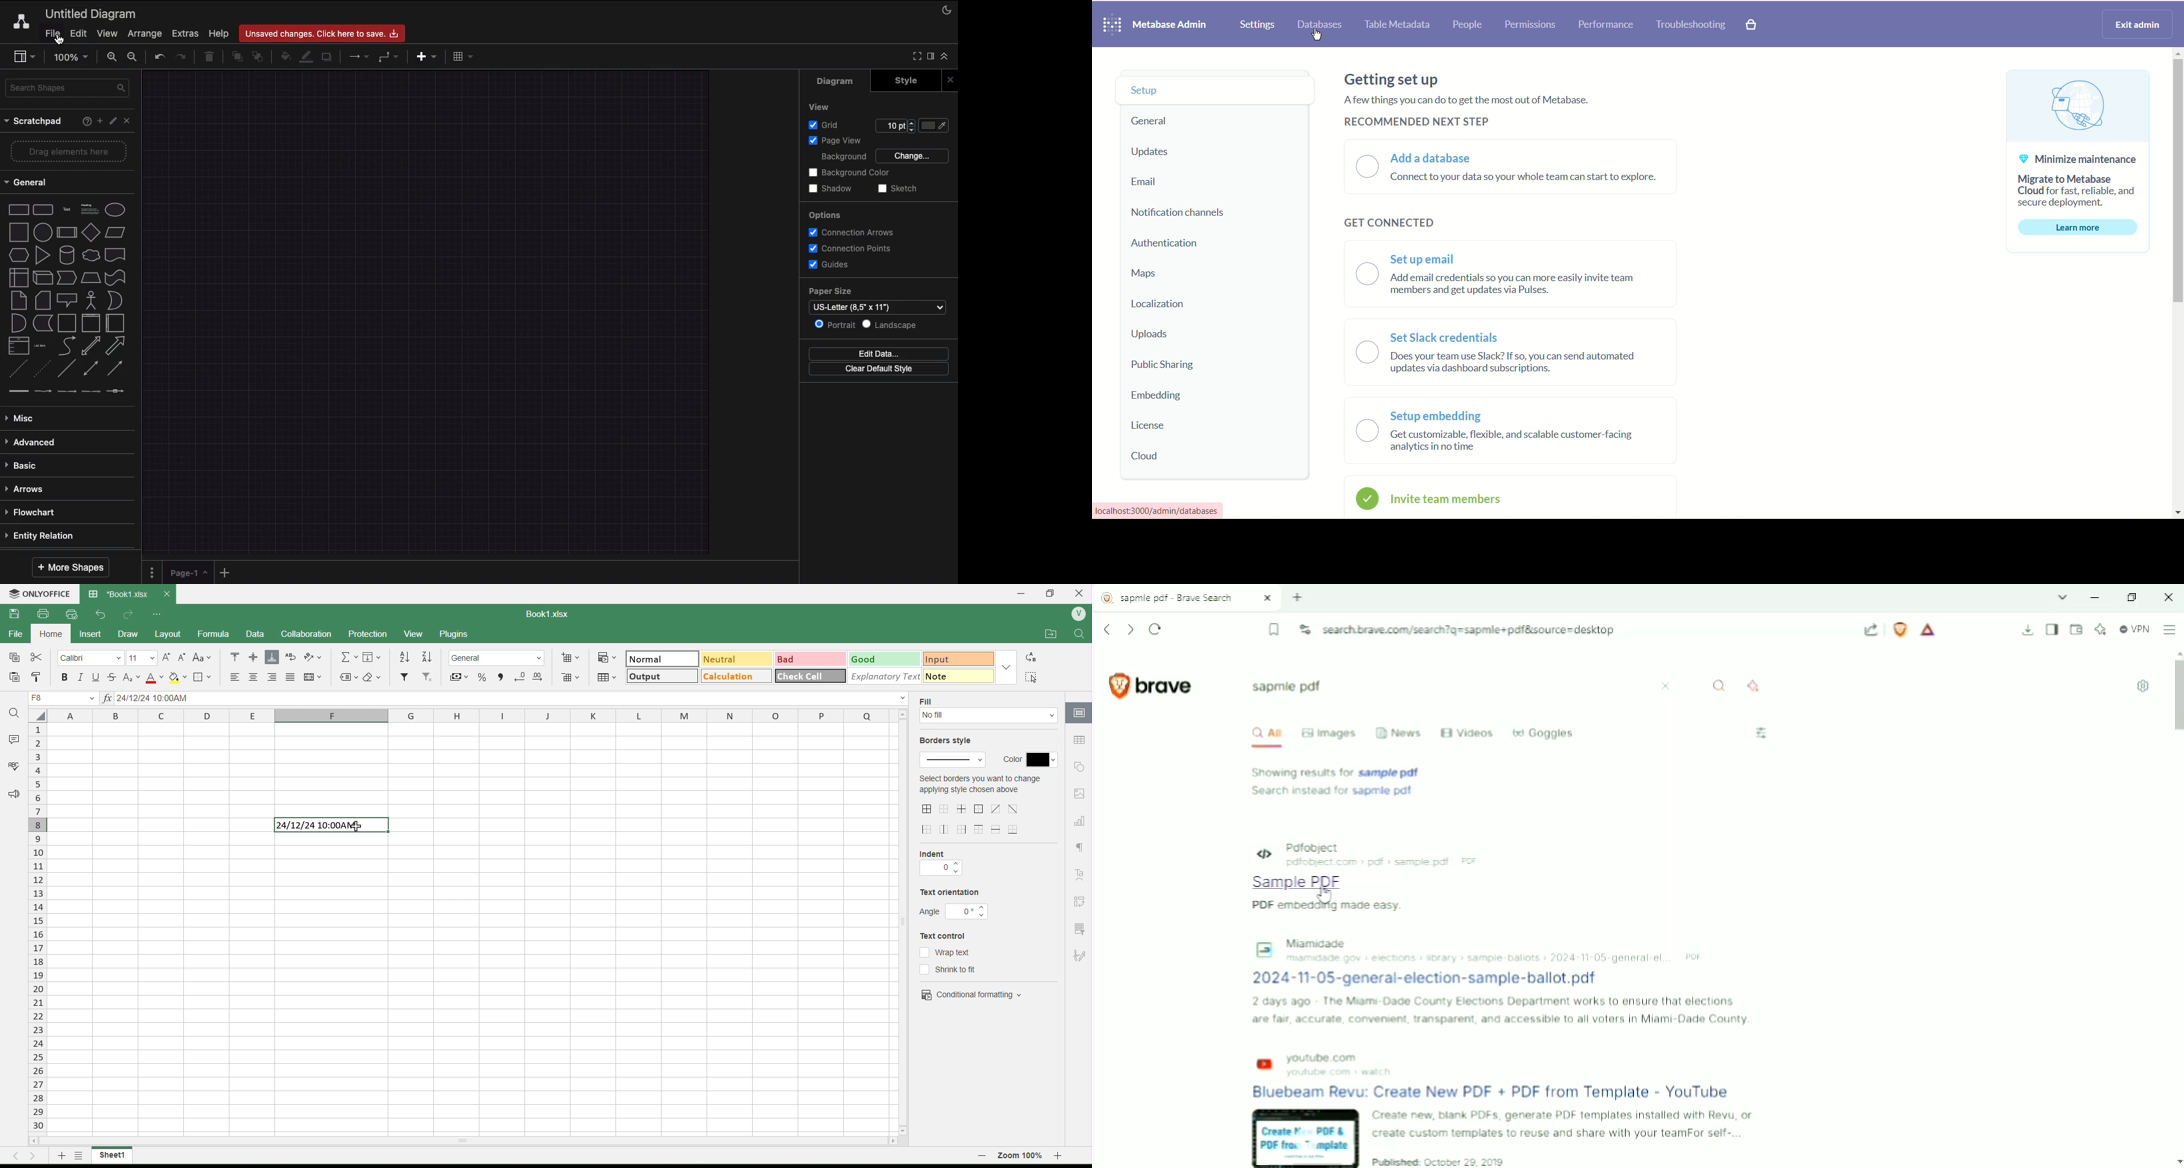 Image resolution: width=2184 pixels, height=1176 pixels. What do you see at coordinates (117, 591) in the screenshot?
I see `*Book1.xlsx` at bounding box center [117, 591].